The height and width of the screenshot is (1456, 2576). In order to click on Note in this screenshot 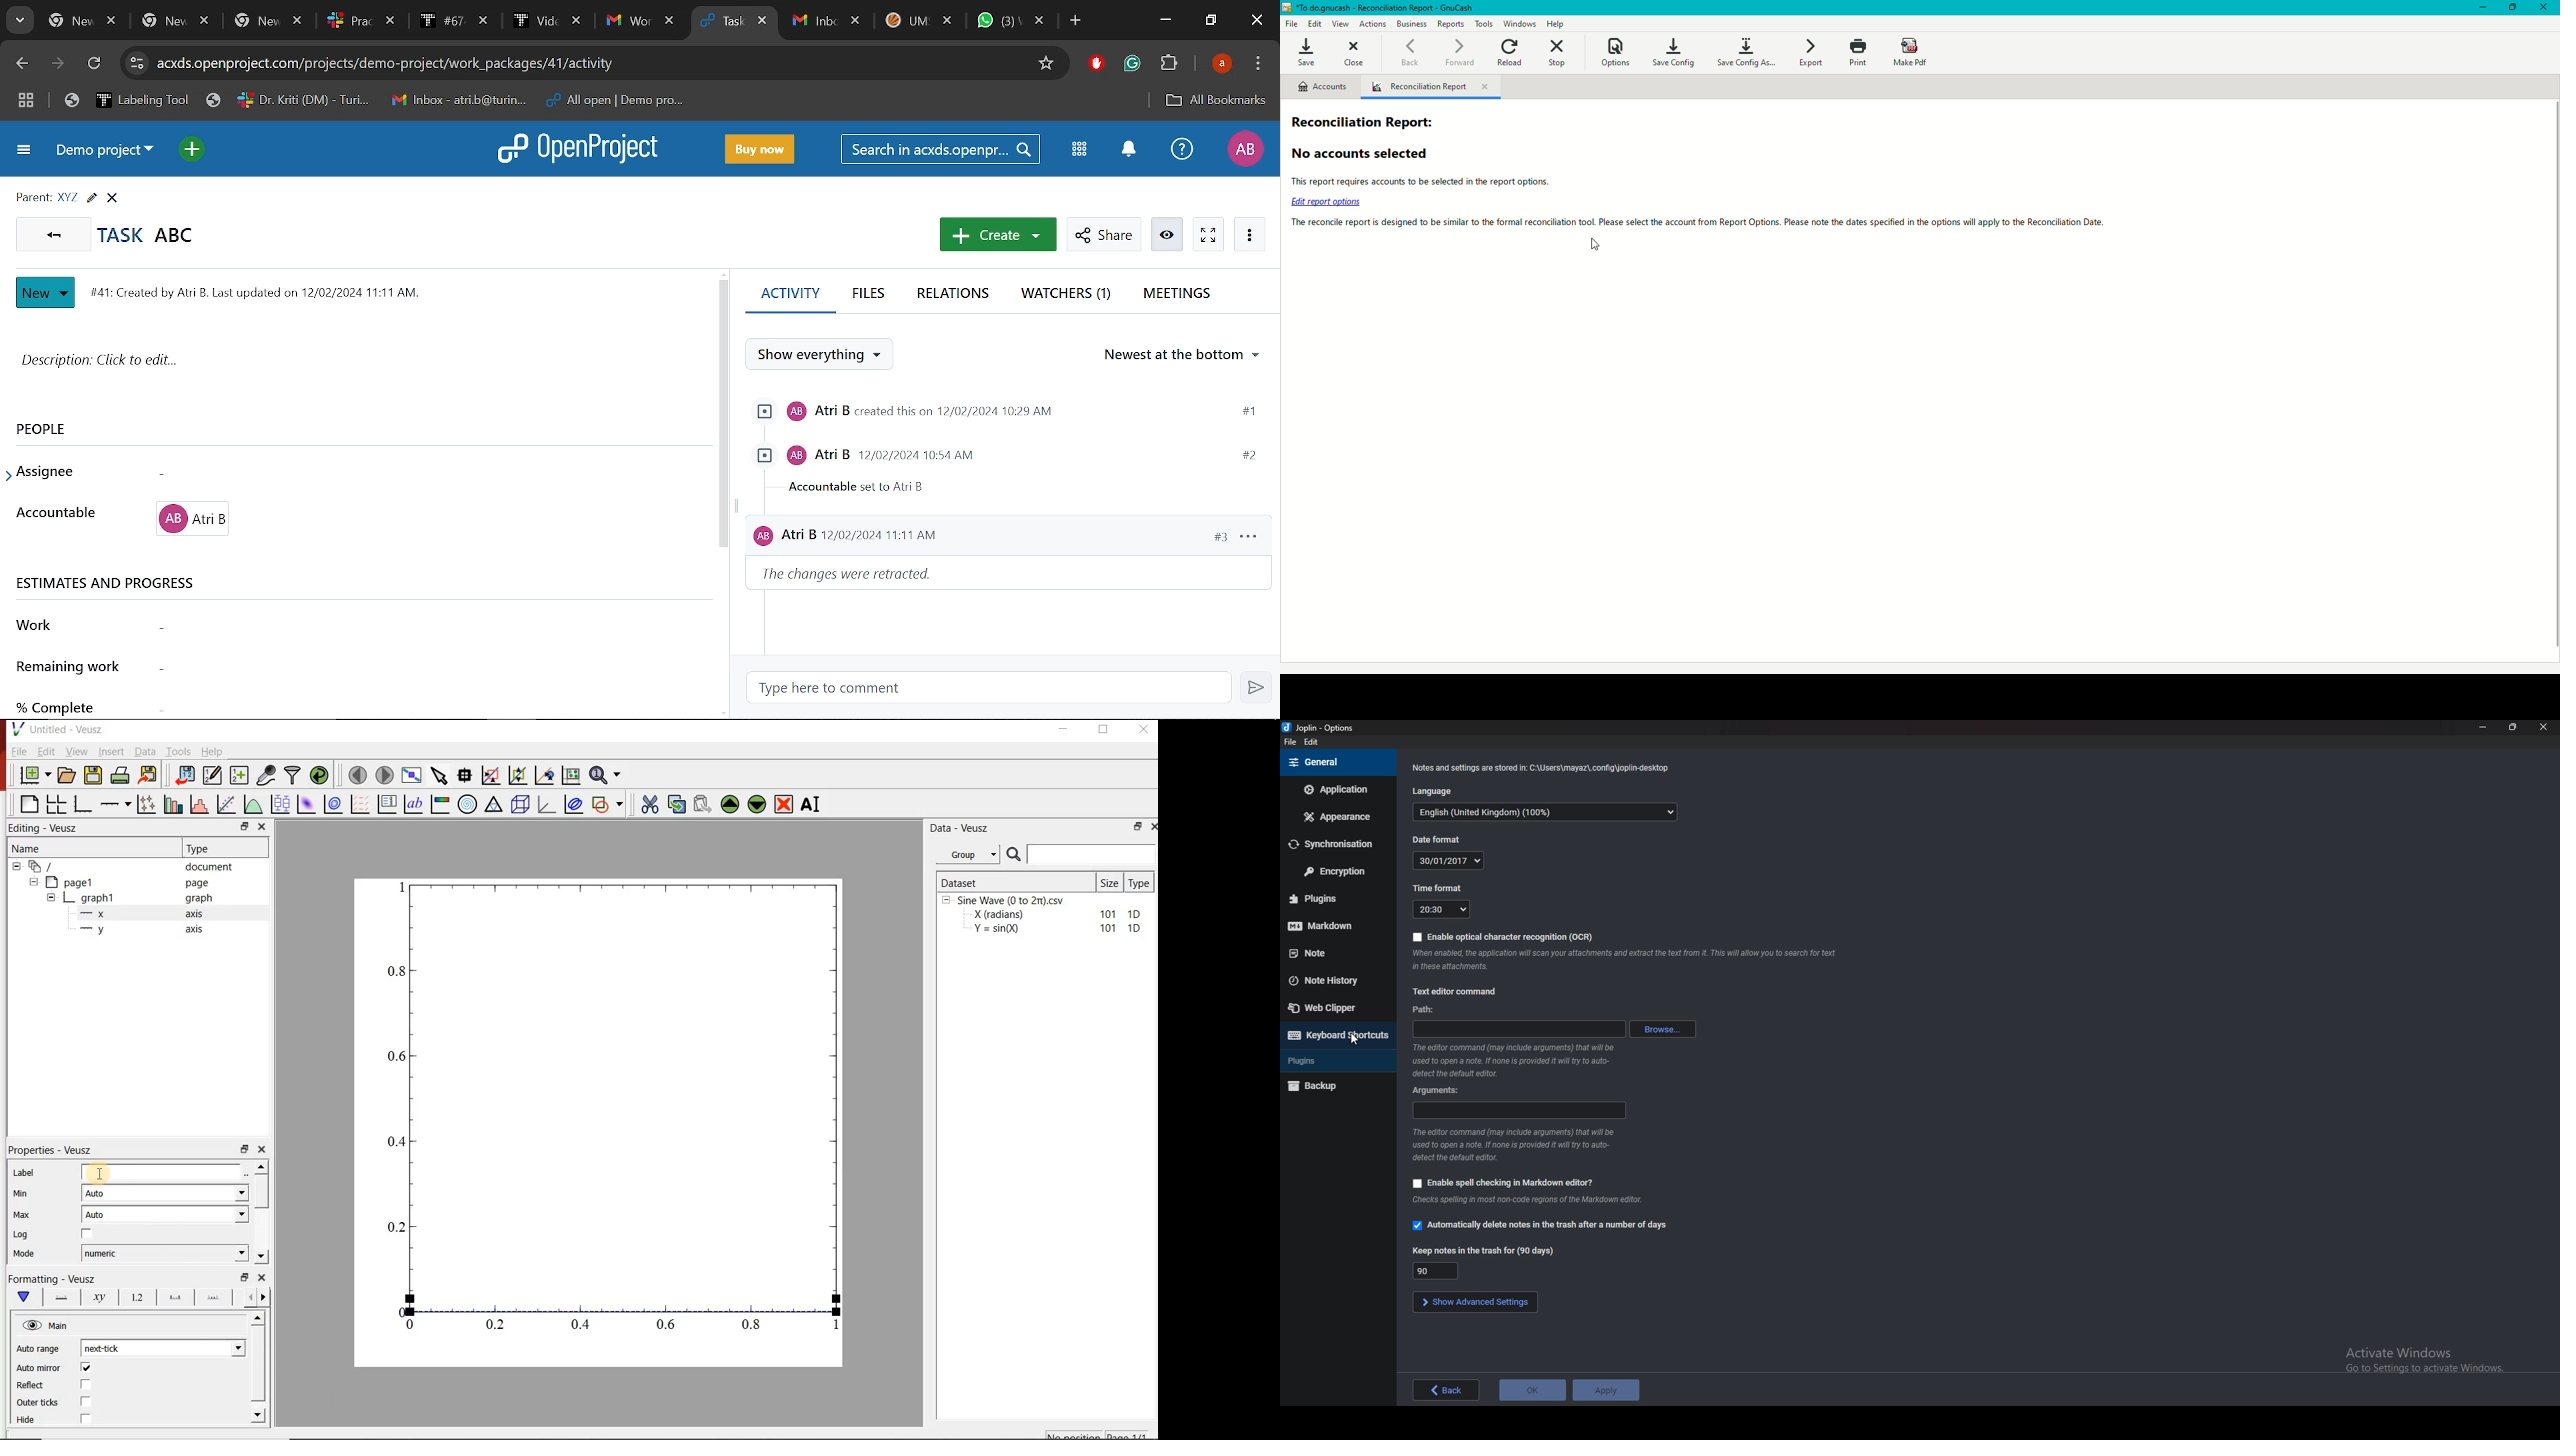, I will do `click(1329, 951)`.